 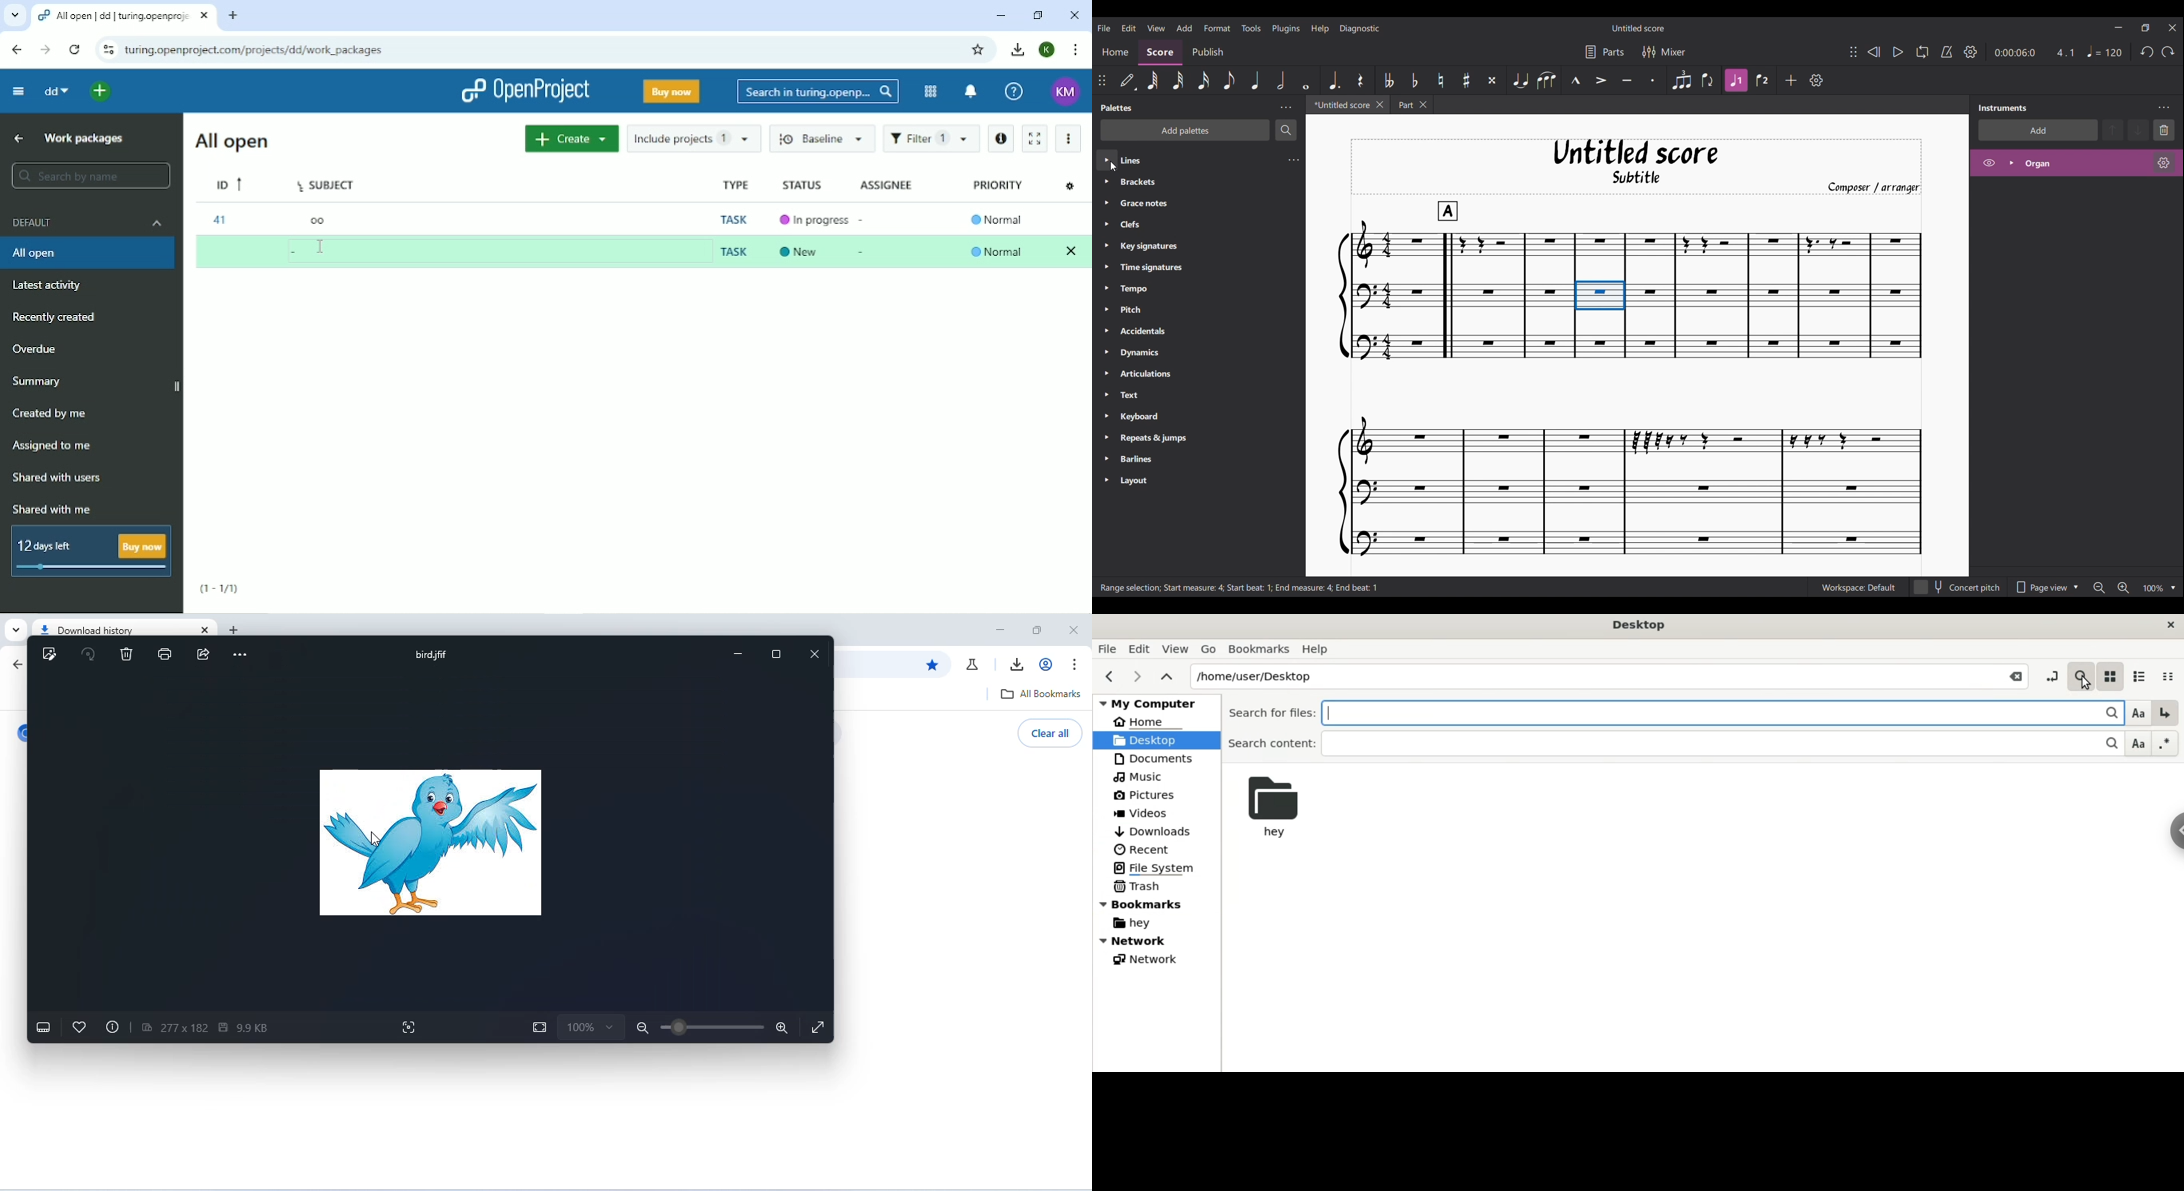 What do you see at coordinates (1547, 81) in the screenshot?
I see `Slur` at bounding box center [1547, 81].